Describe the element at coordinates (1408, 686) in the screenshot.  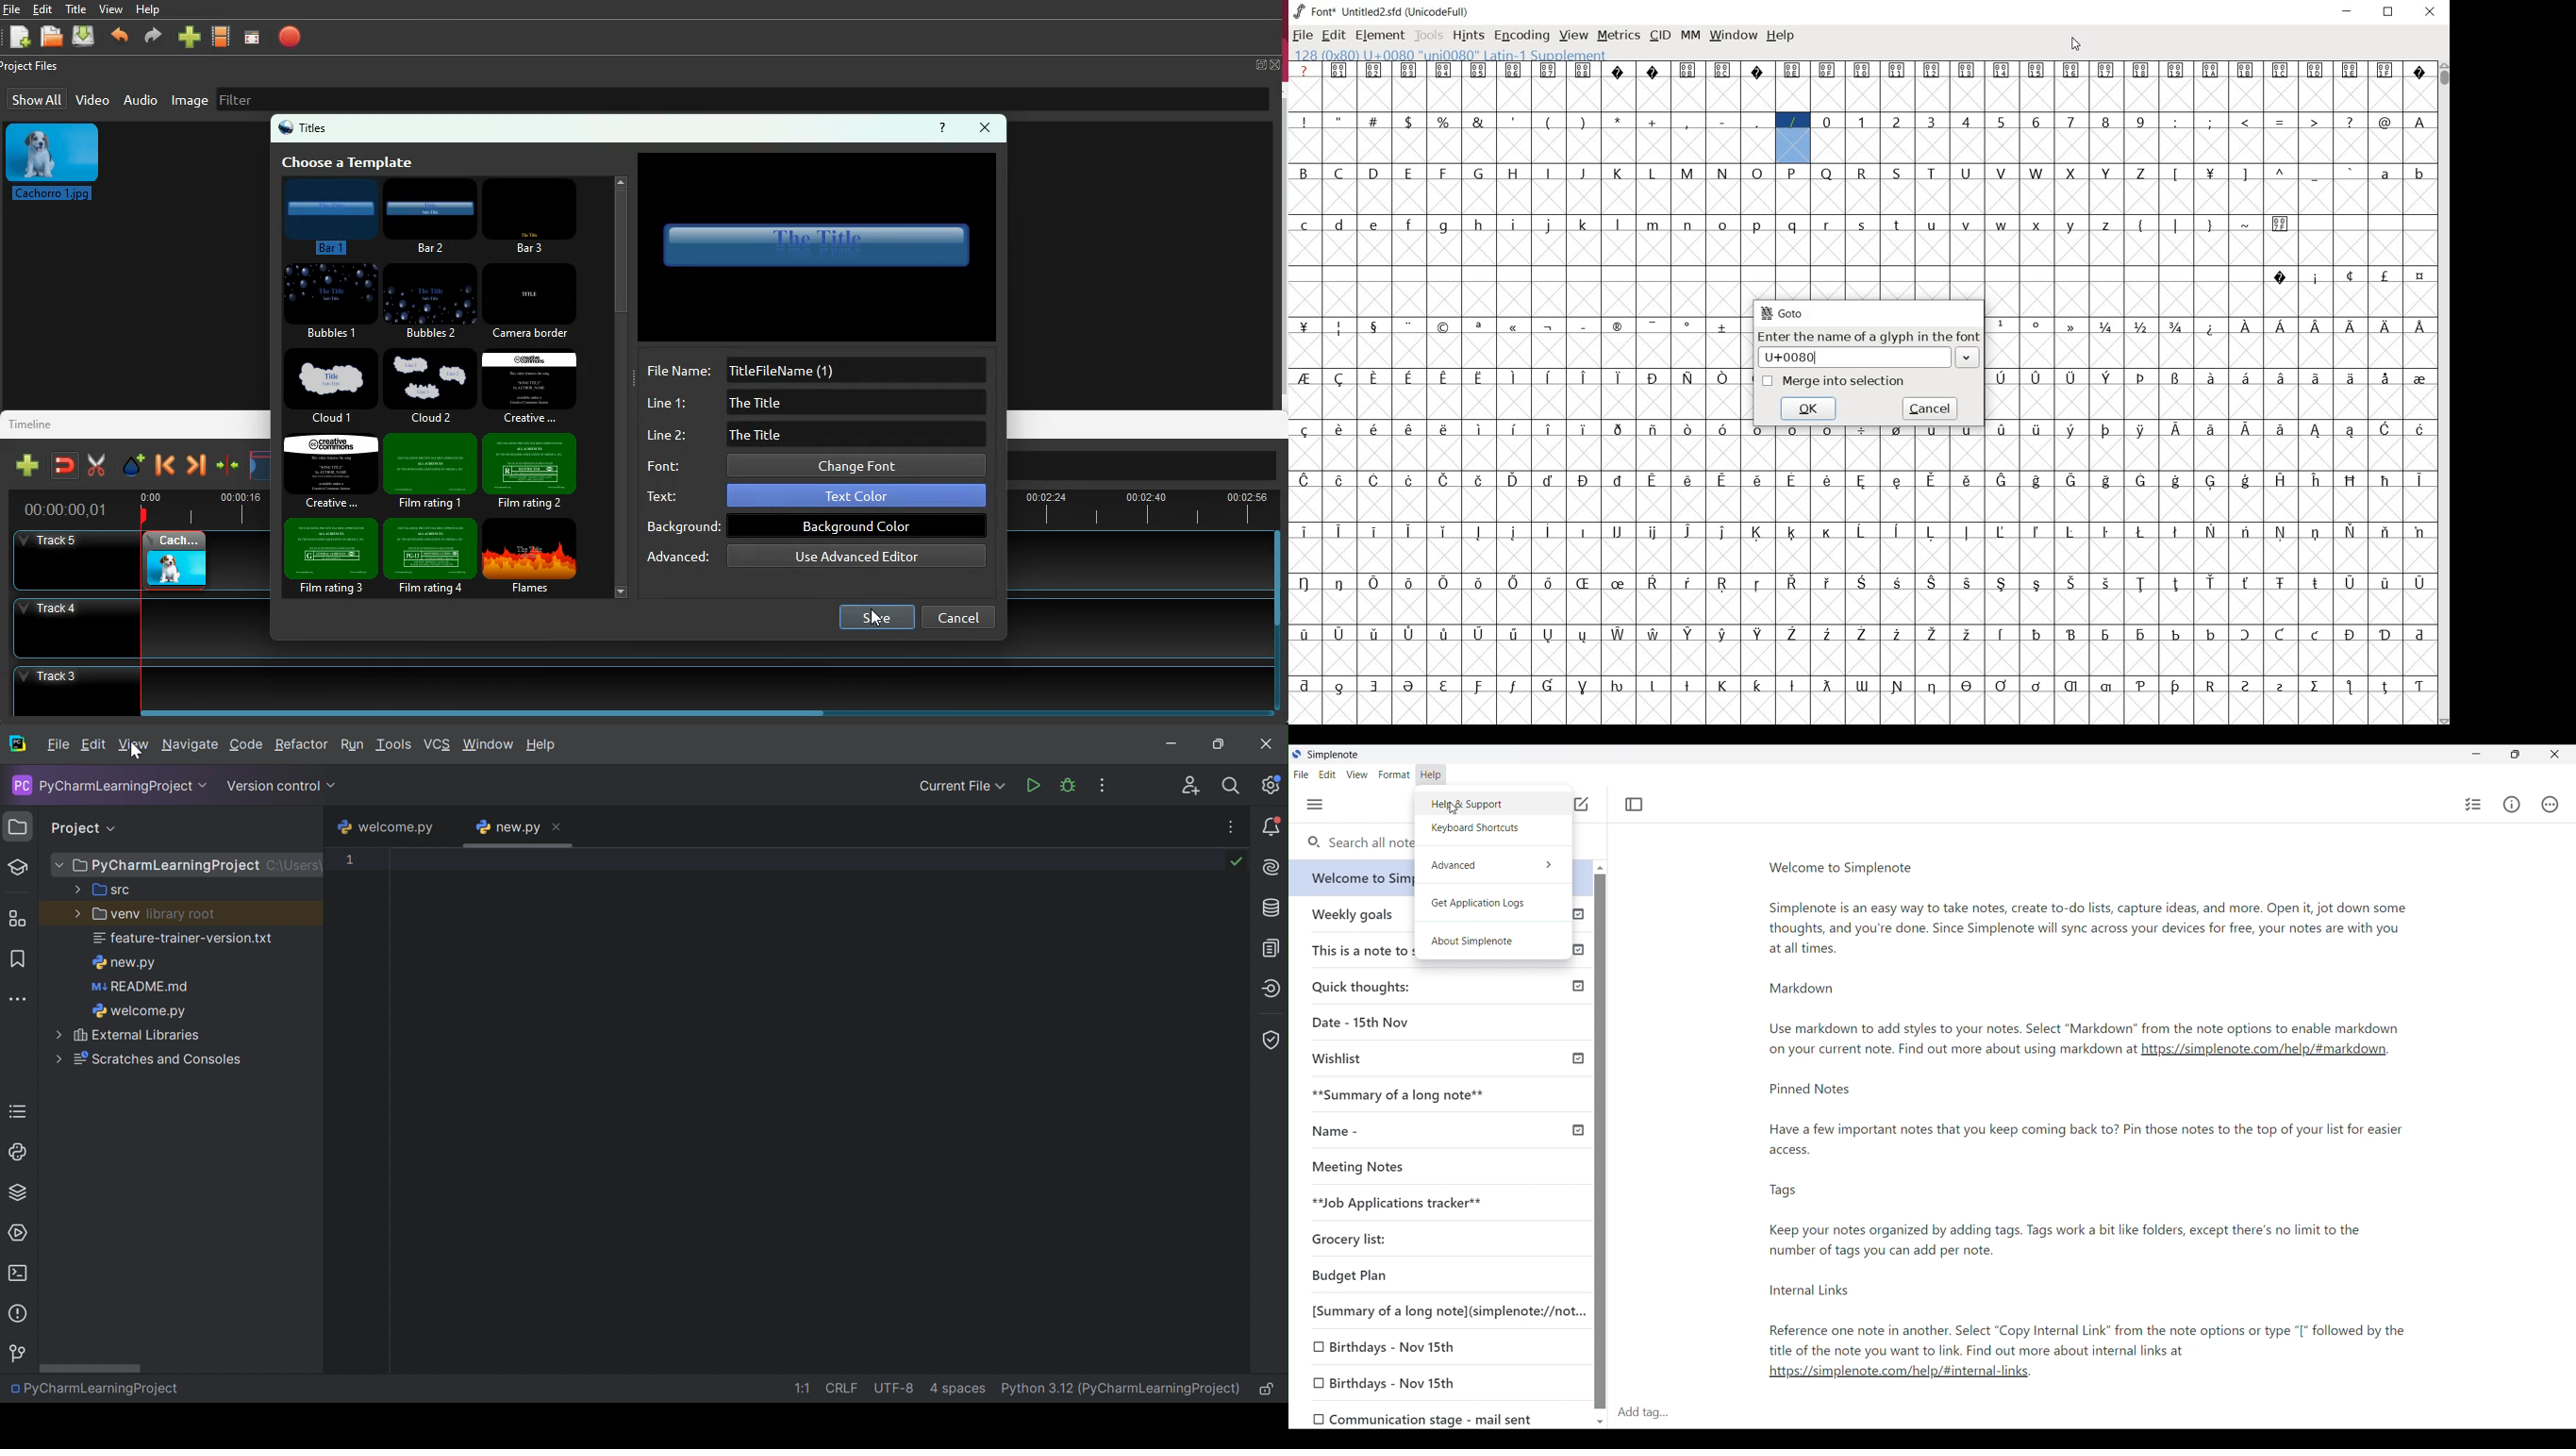
I see `glyph` at that location.